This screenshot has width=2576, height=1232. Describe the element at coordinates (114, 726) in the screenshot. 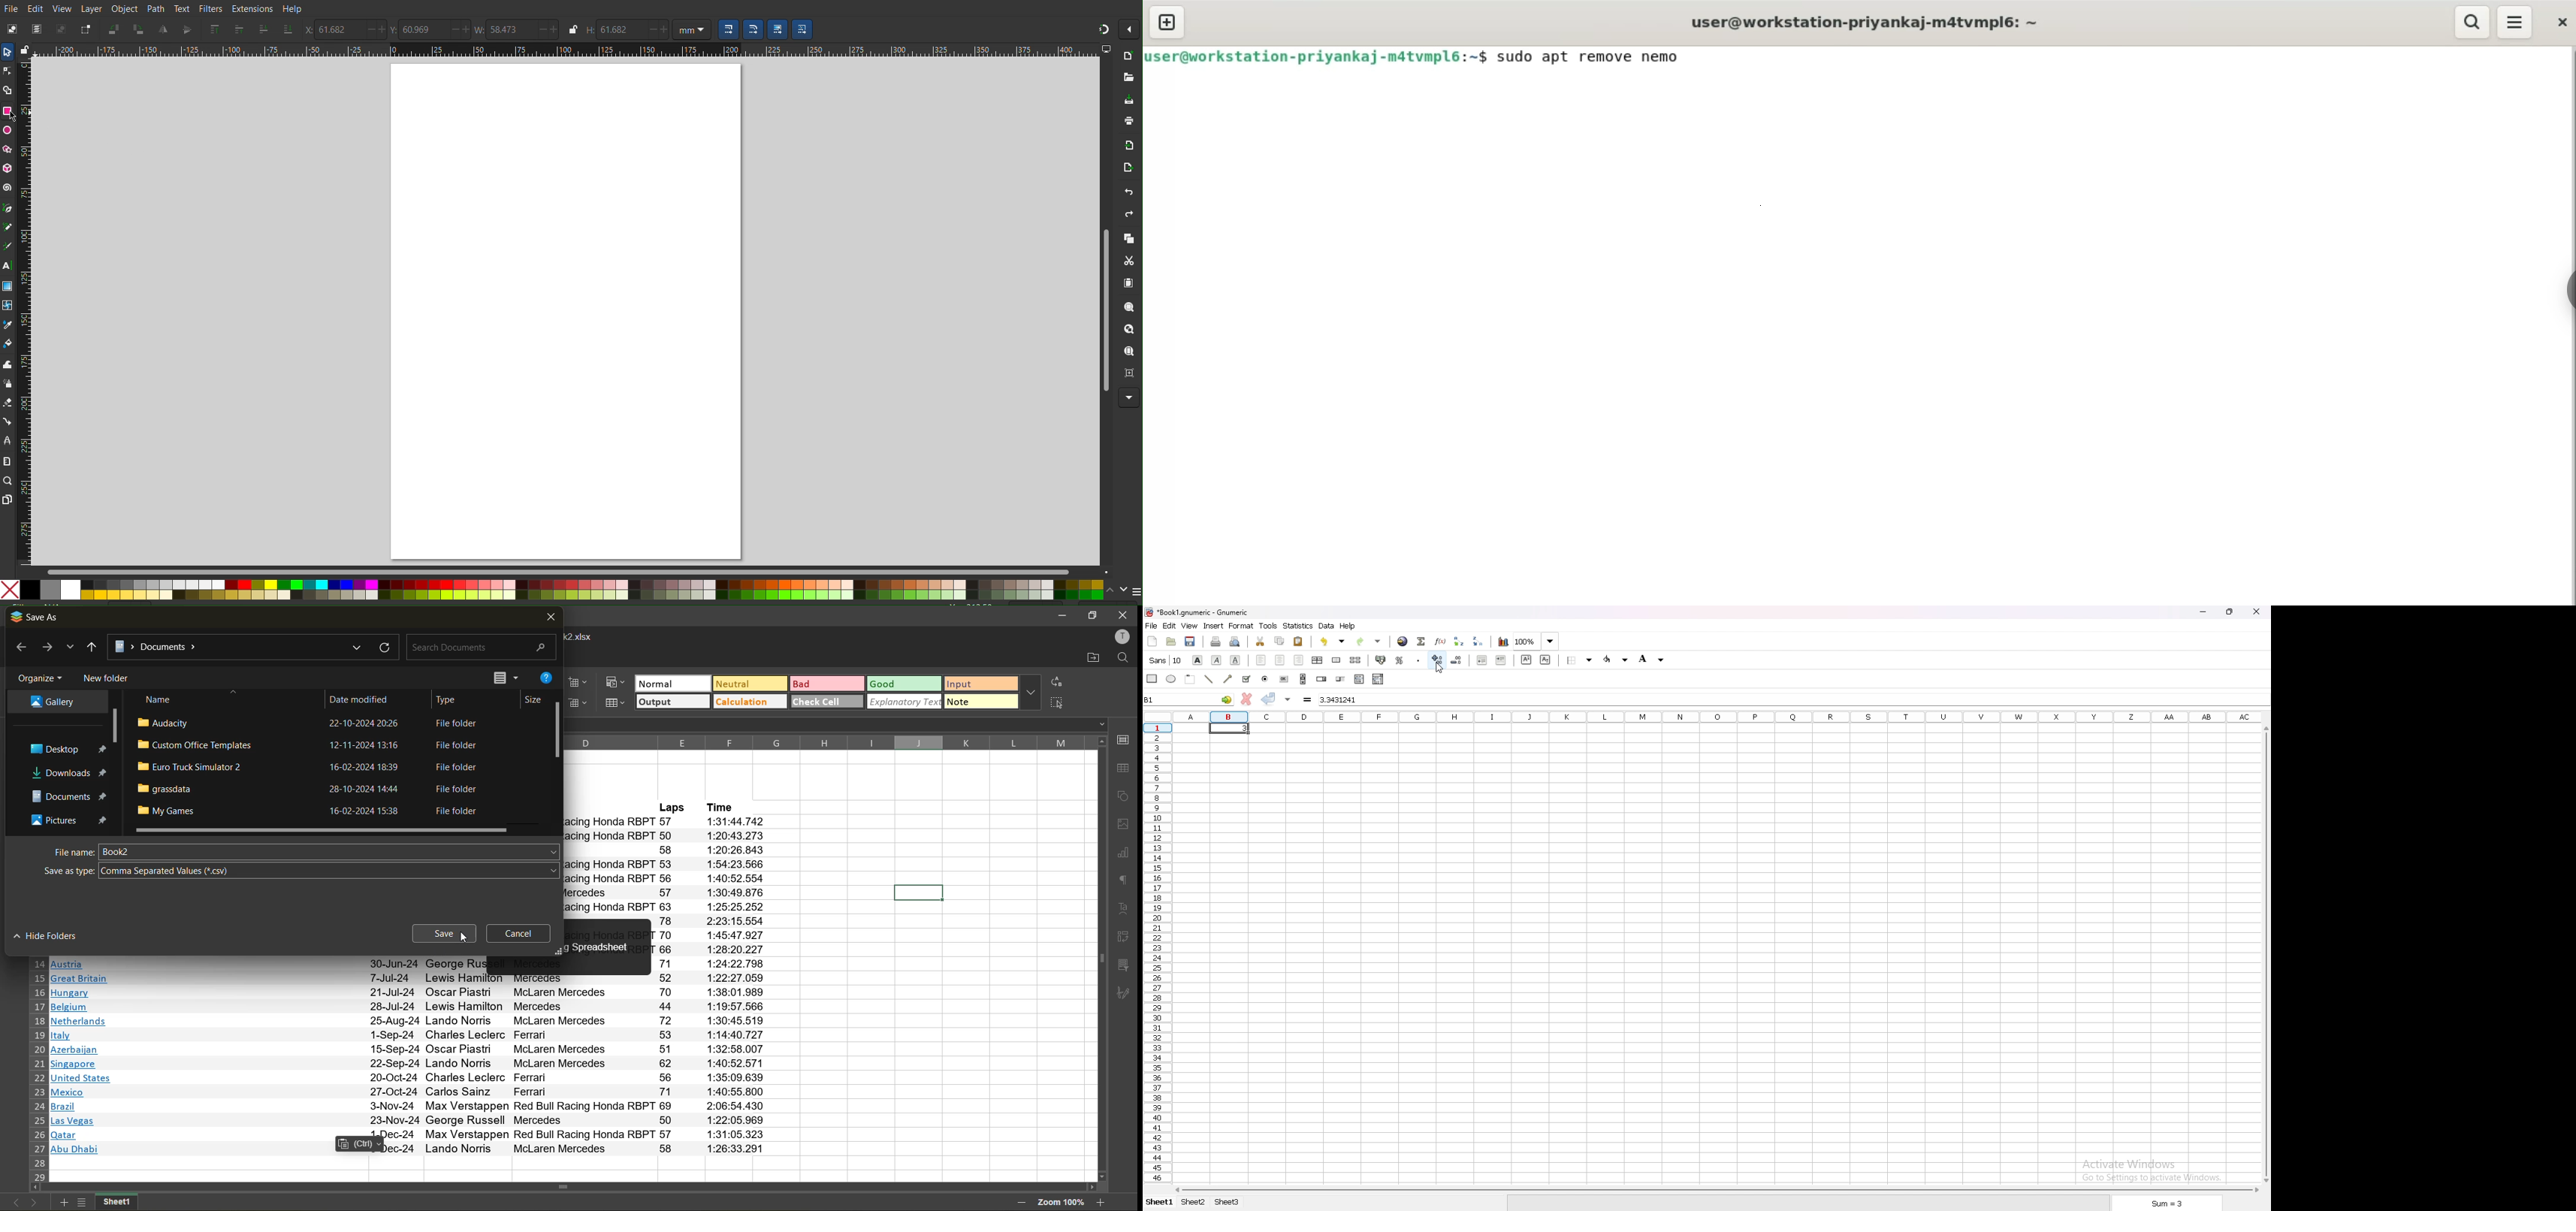

I see `vertical scroll bar` at that location.